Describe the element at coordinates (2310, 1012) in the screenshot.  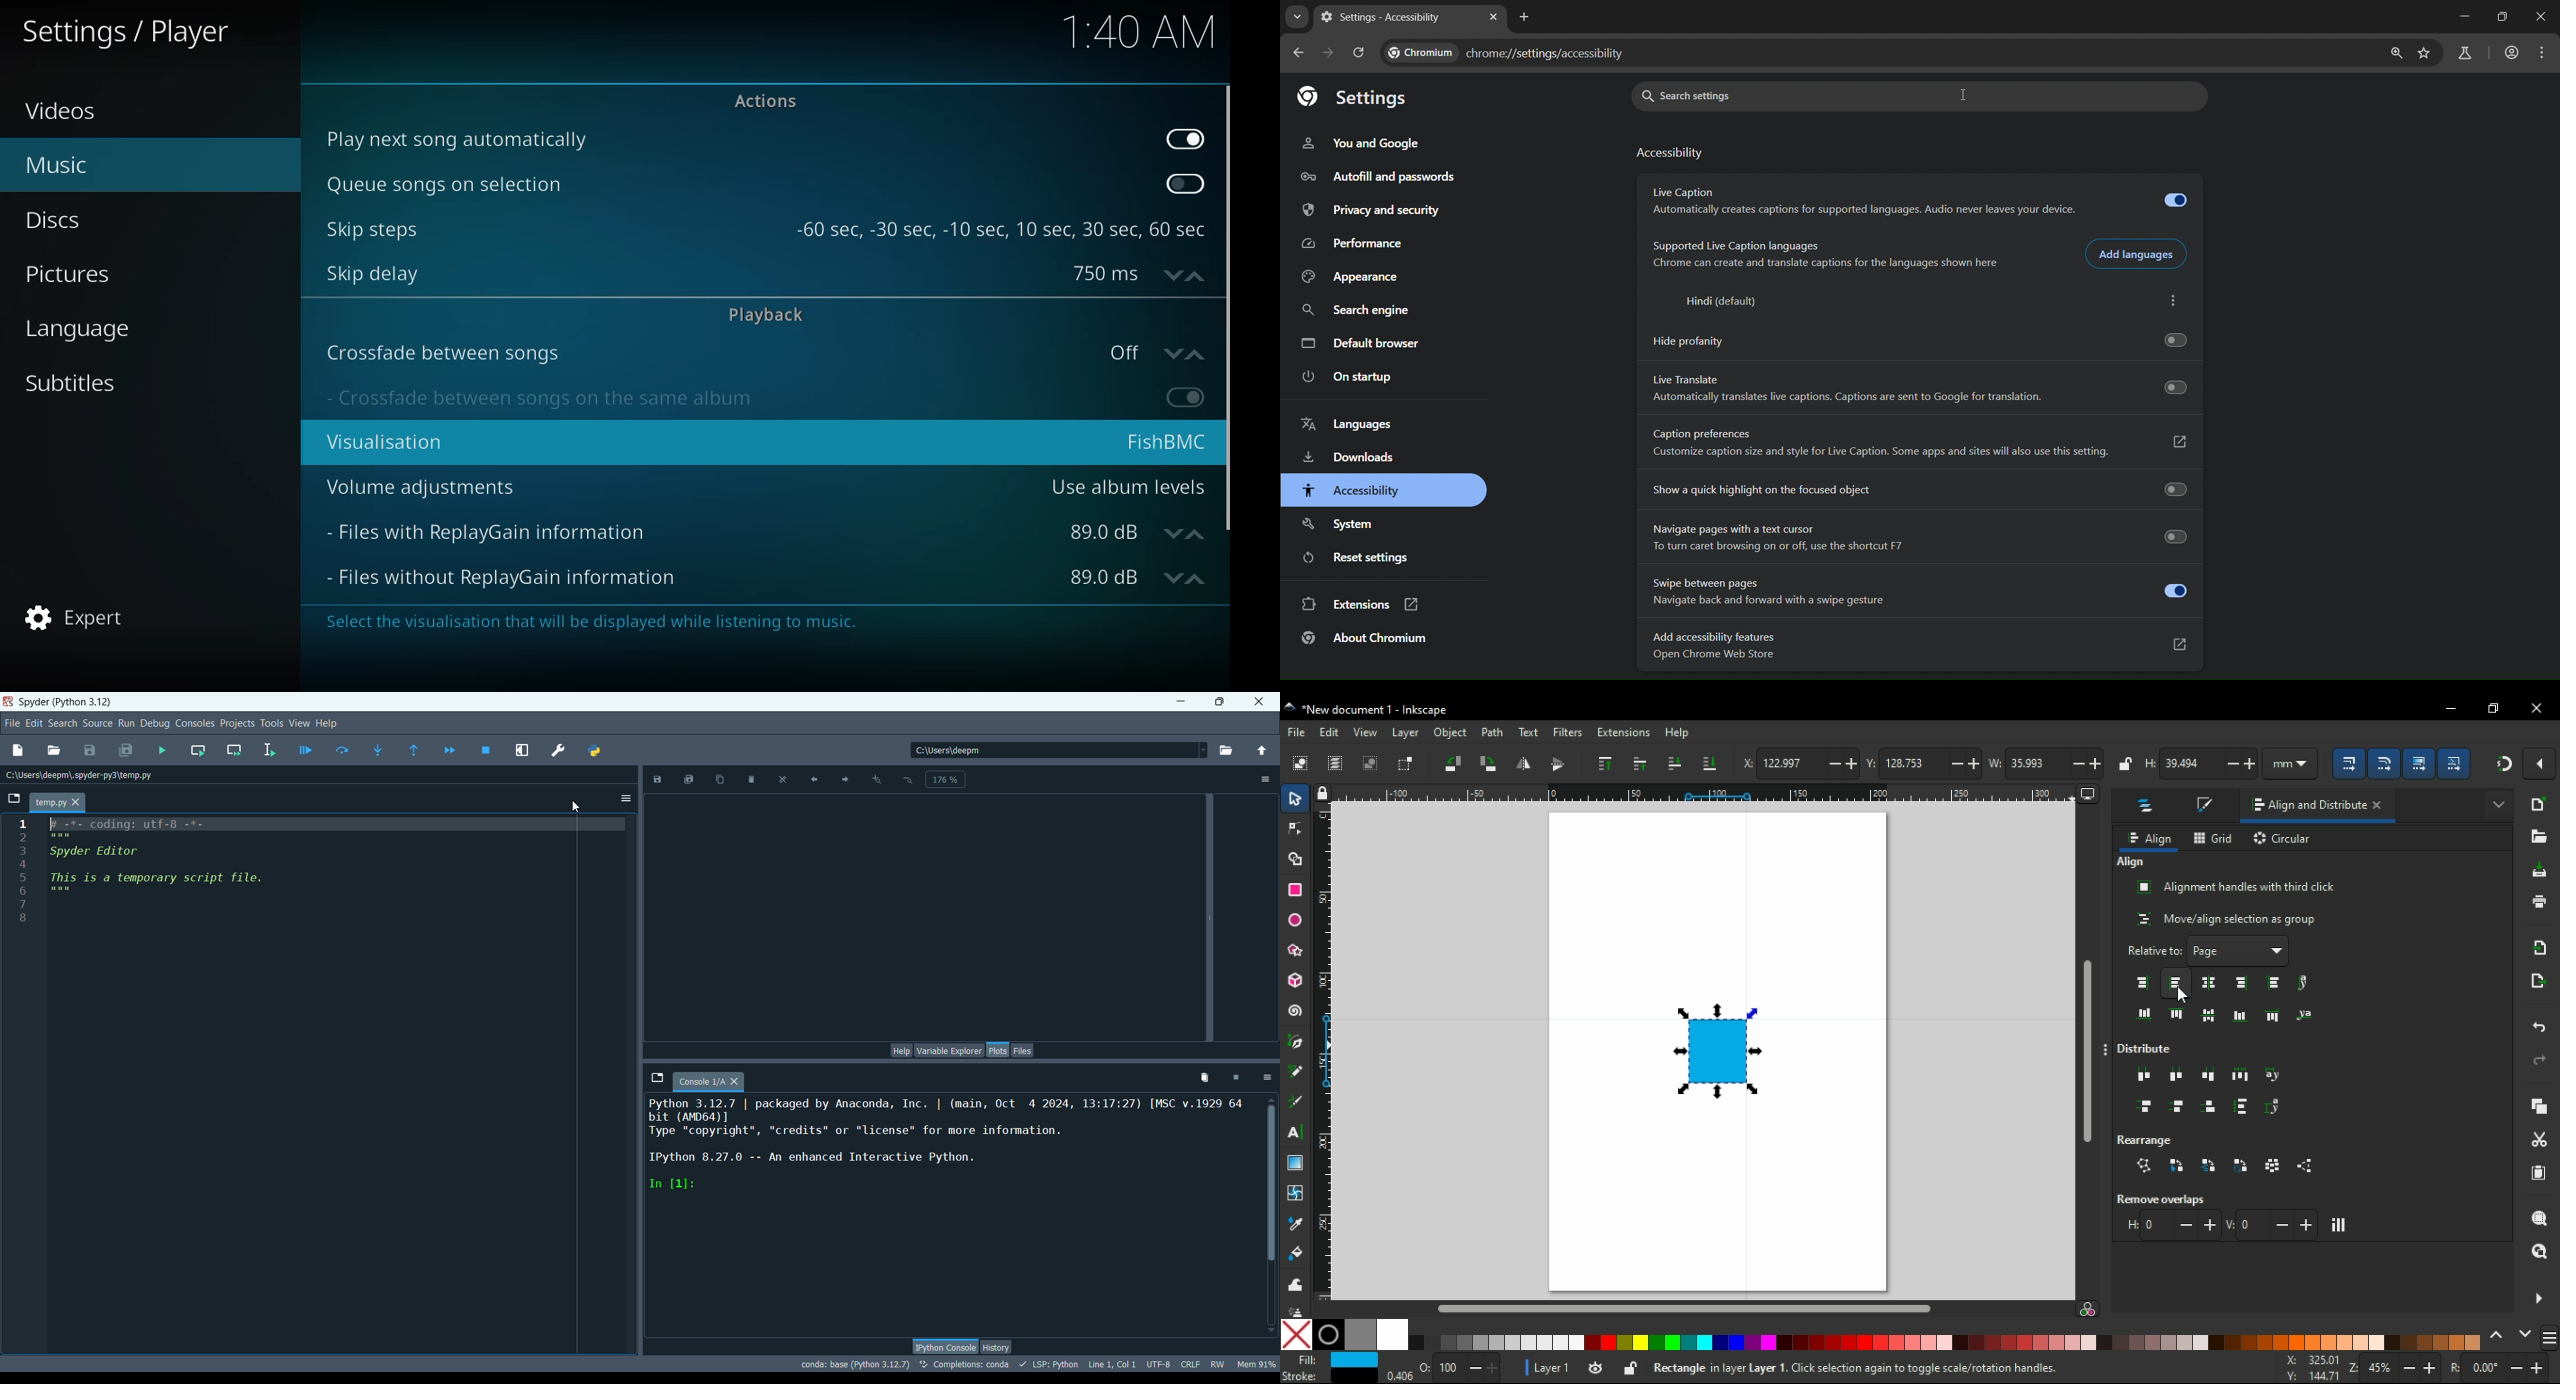
I see `align text anchors horizontally` at that location.